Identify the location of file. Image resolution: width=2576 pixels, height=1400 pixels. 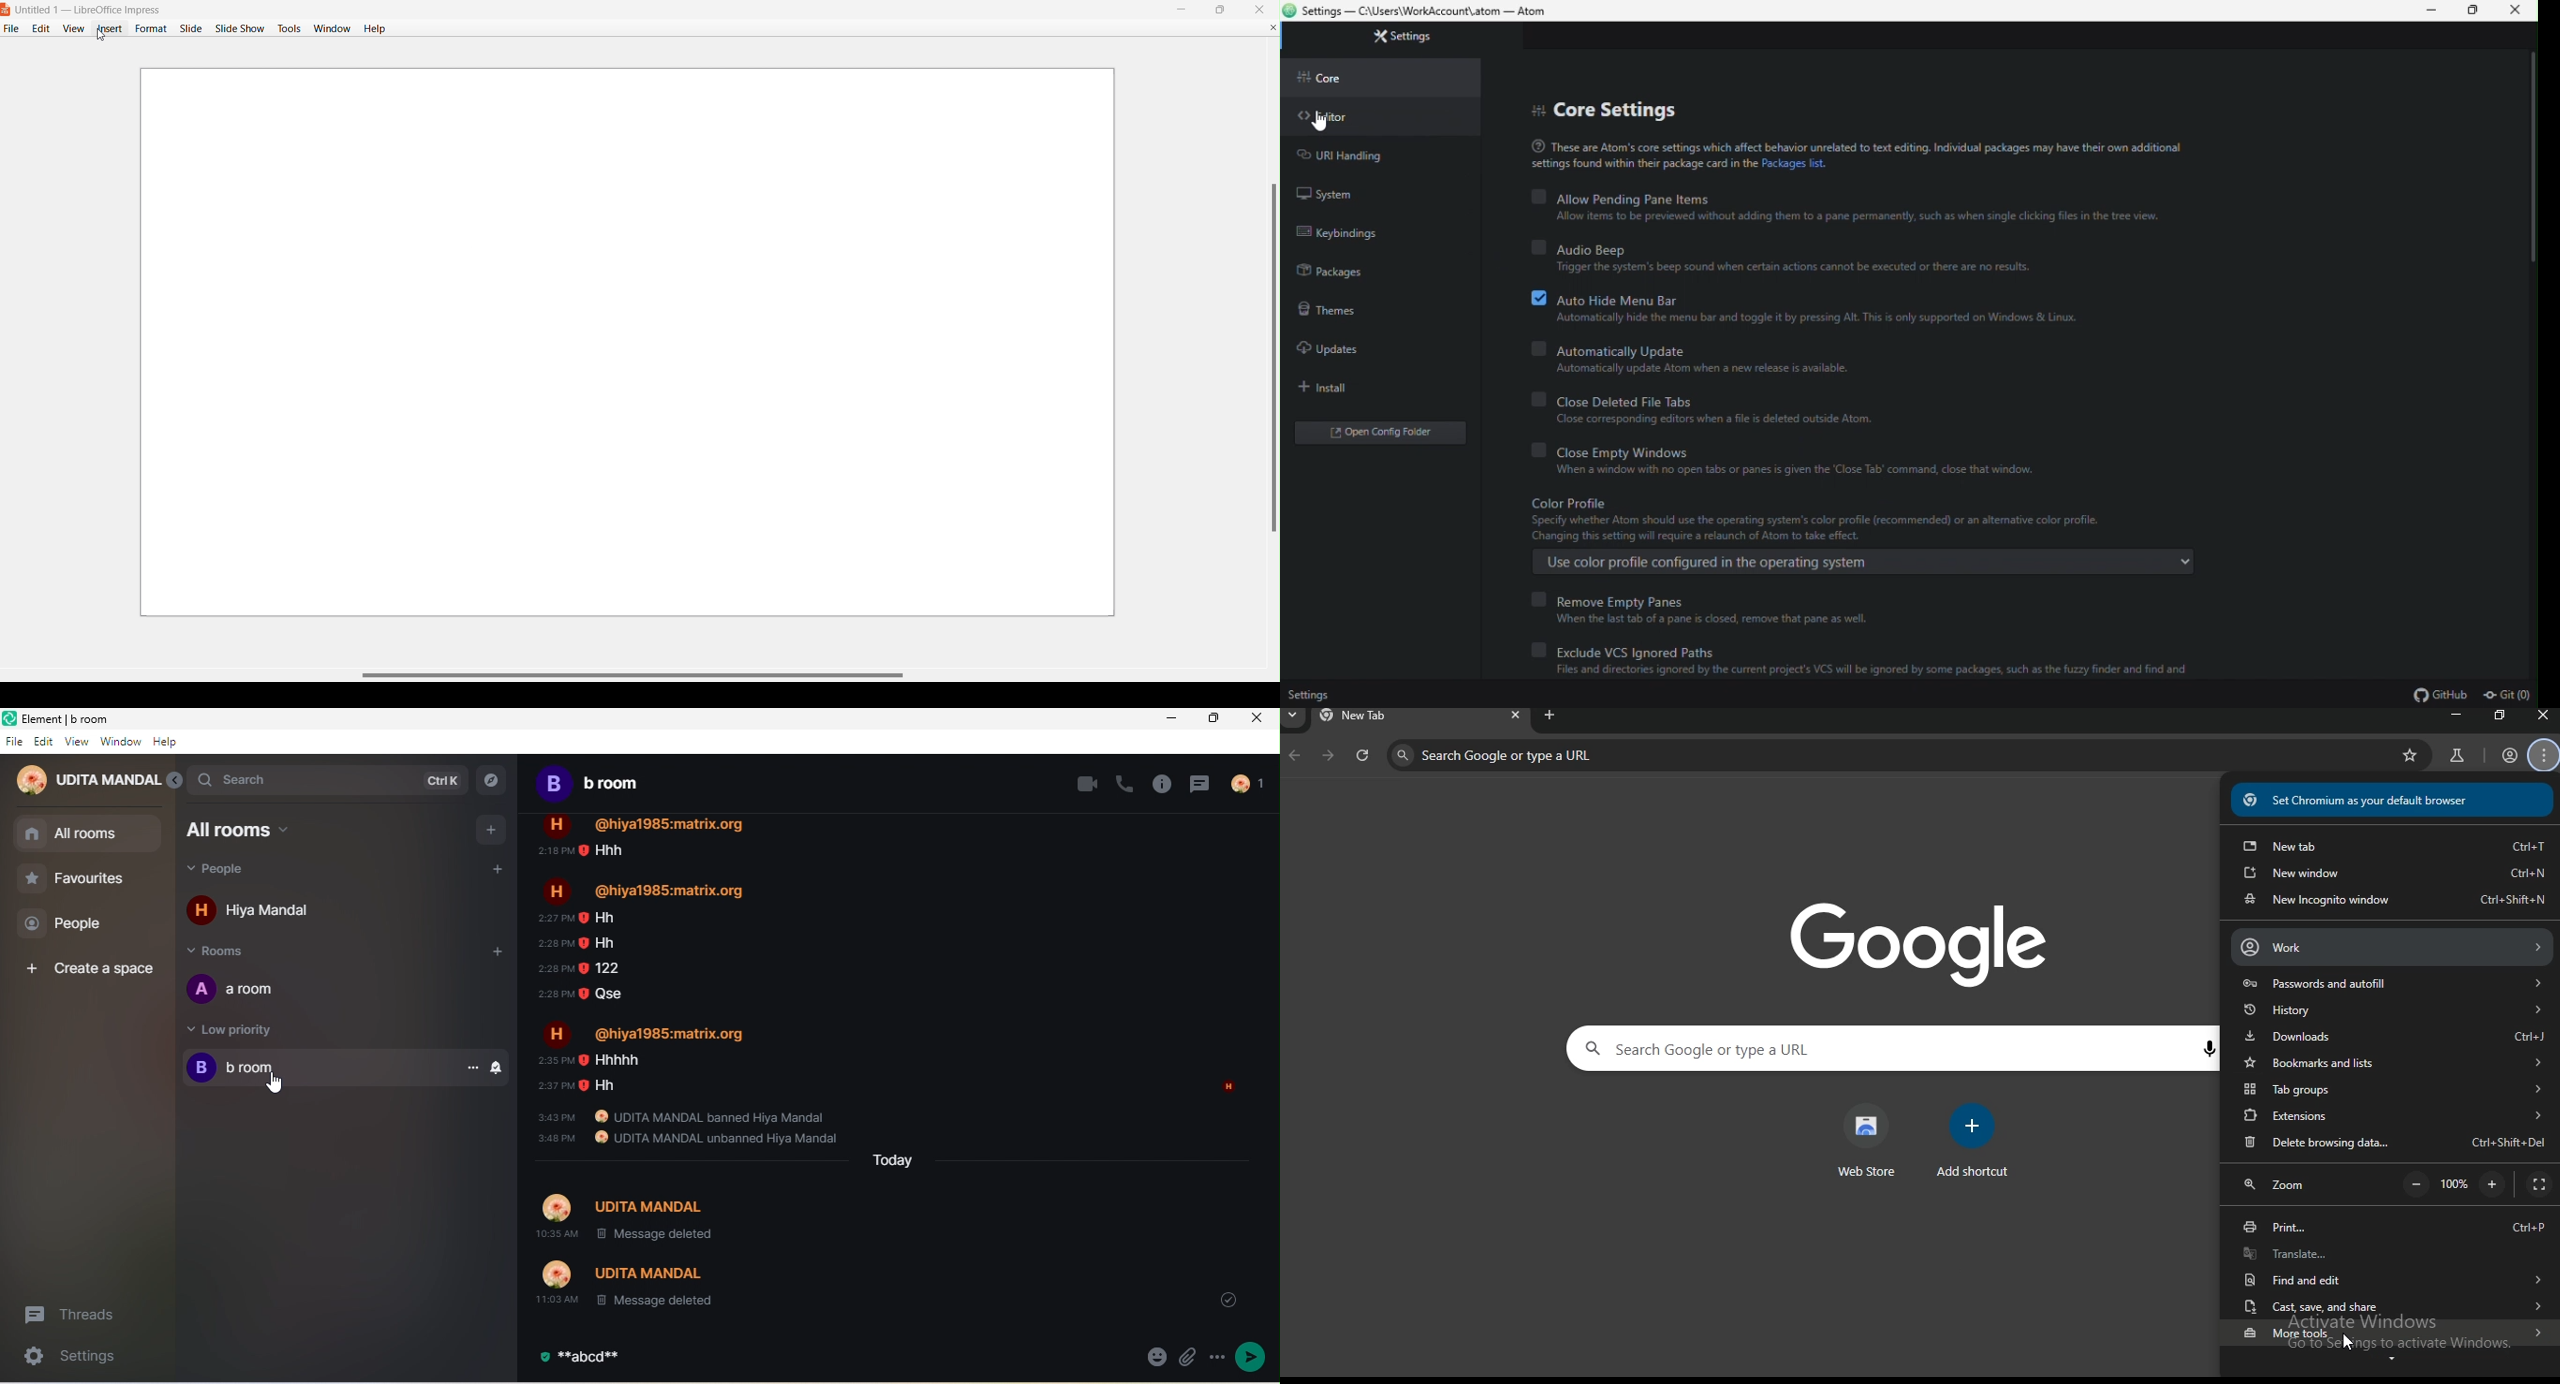
(14, 743).